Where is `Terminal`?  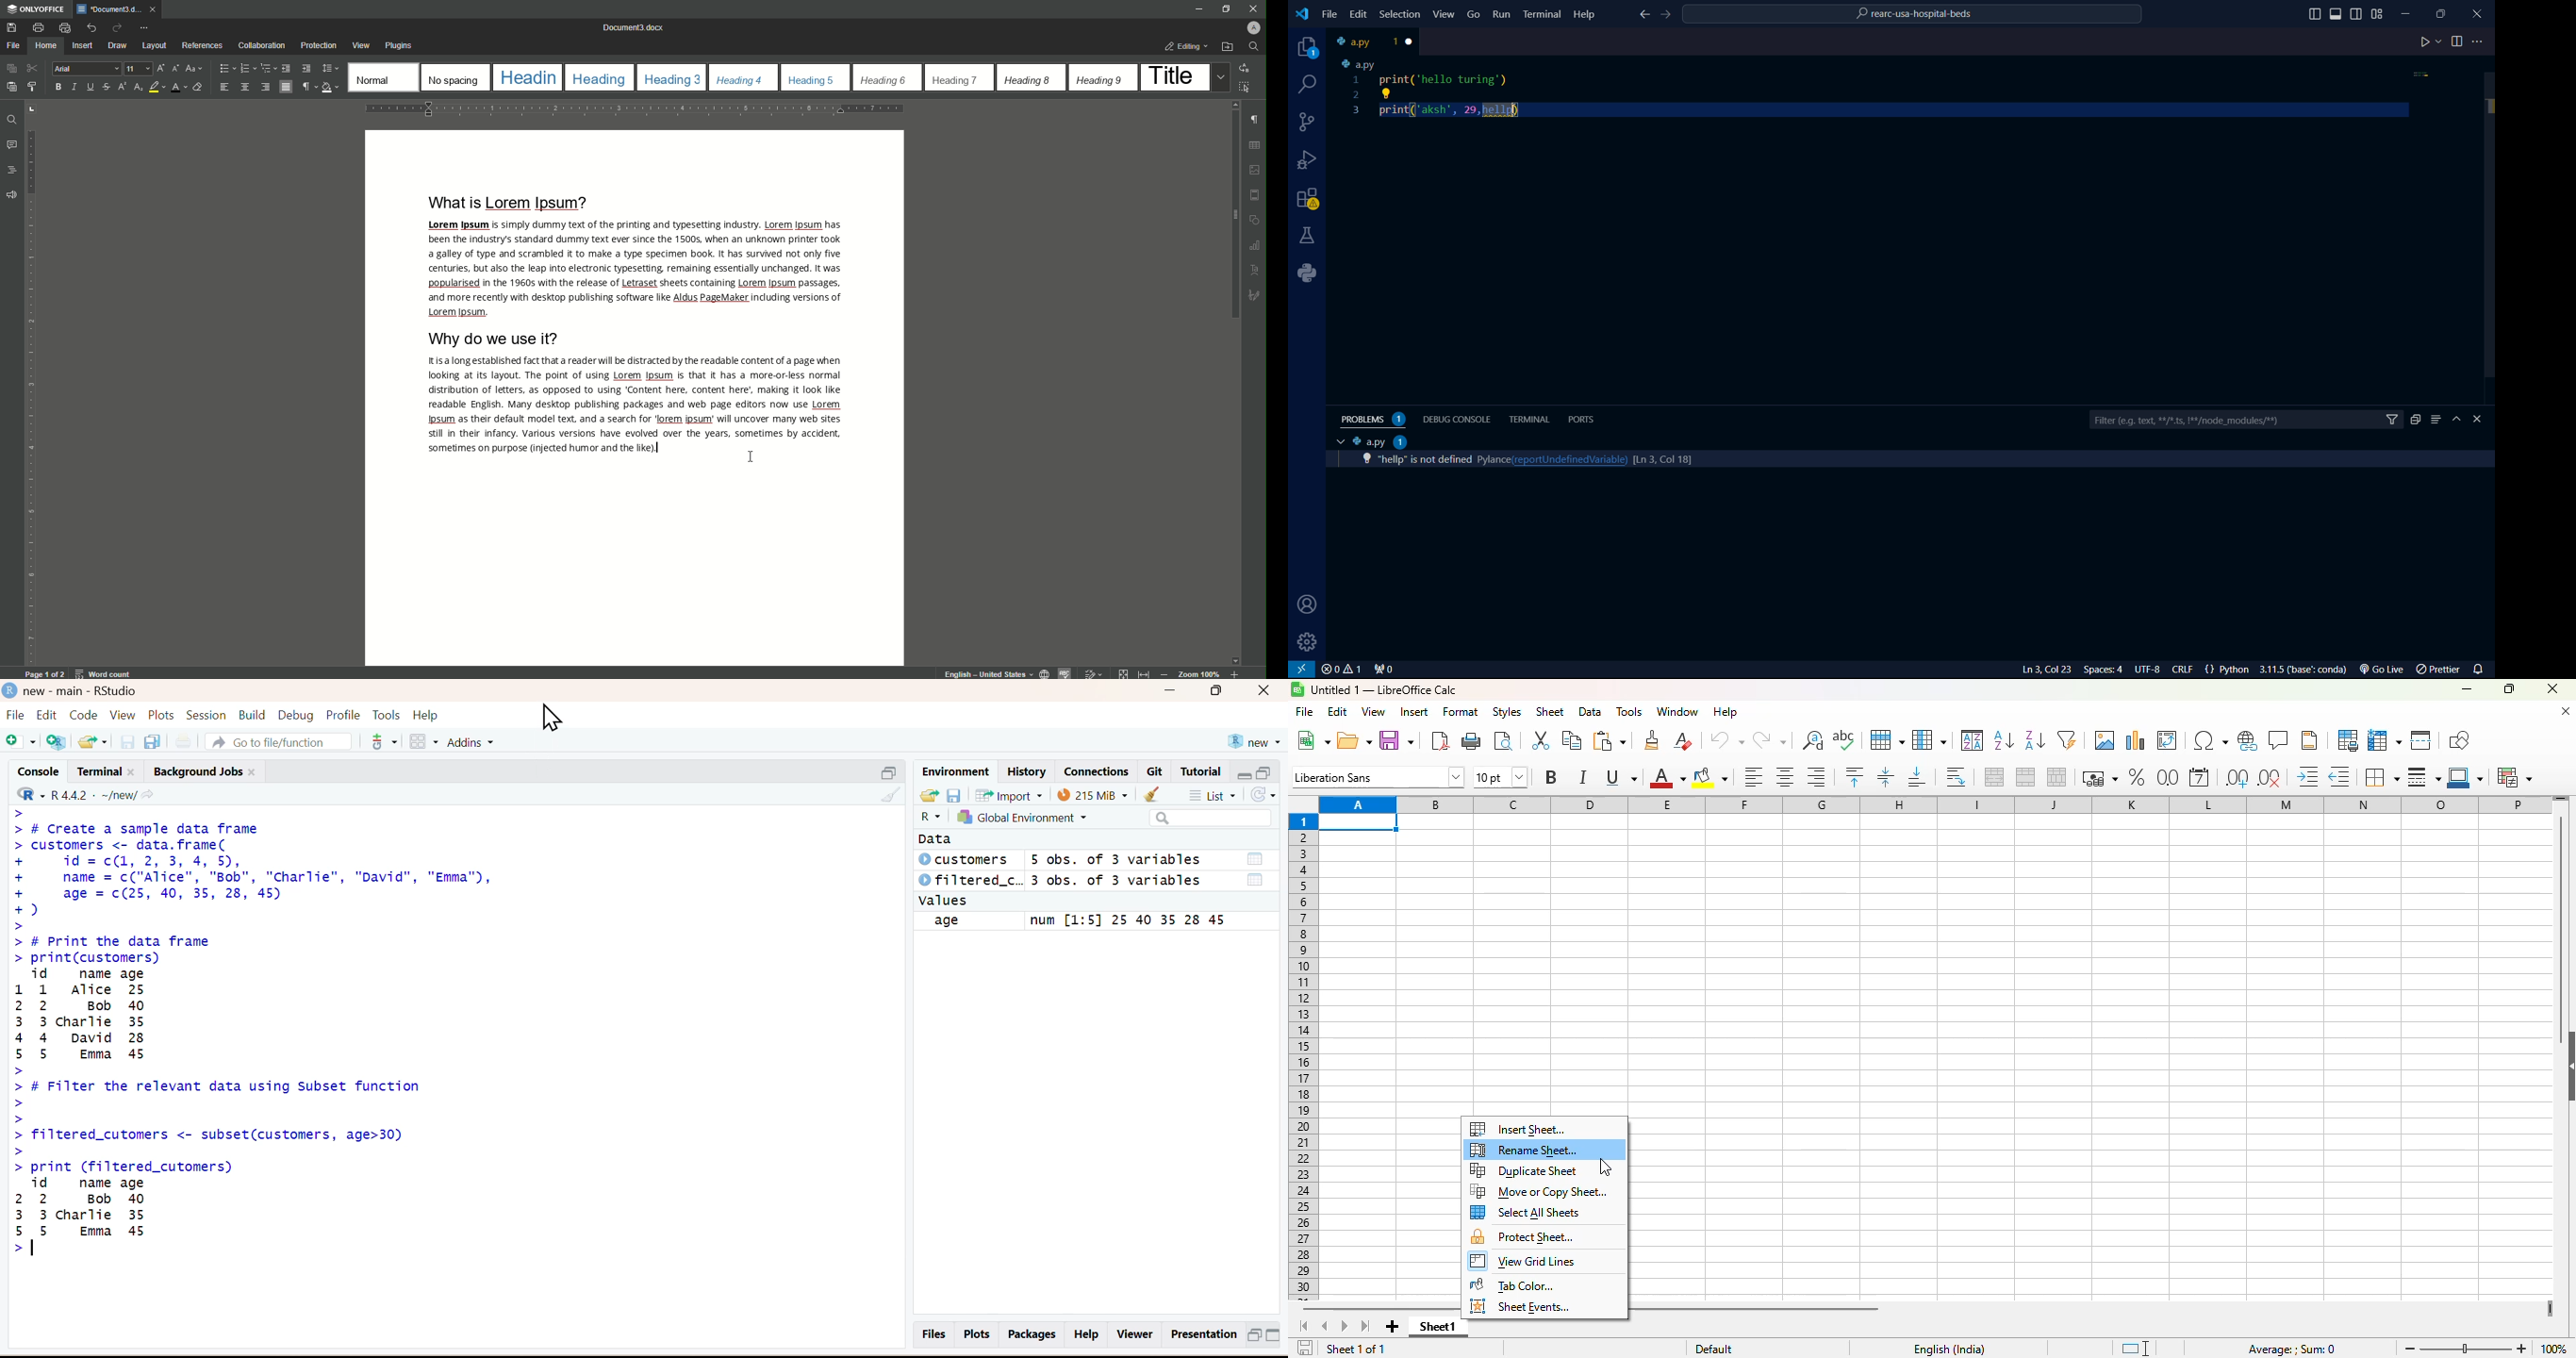
Terminal is located at coordinates (104, 770).